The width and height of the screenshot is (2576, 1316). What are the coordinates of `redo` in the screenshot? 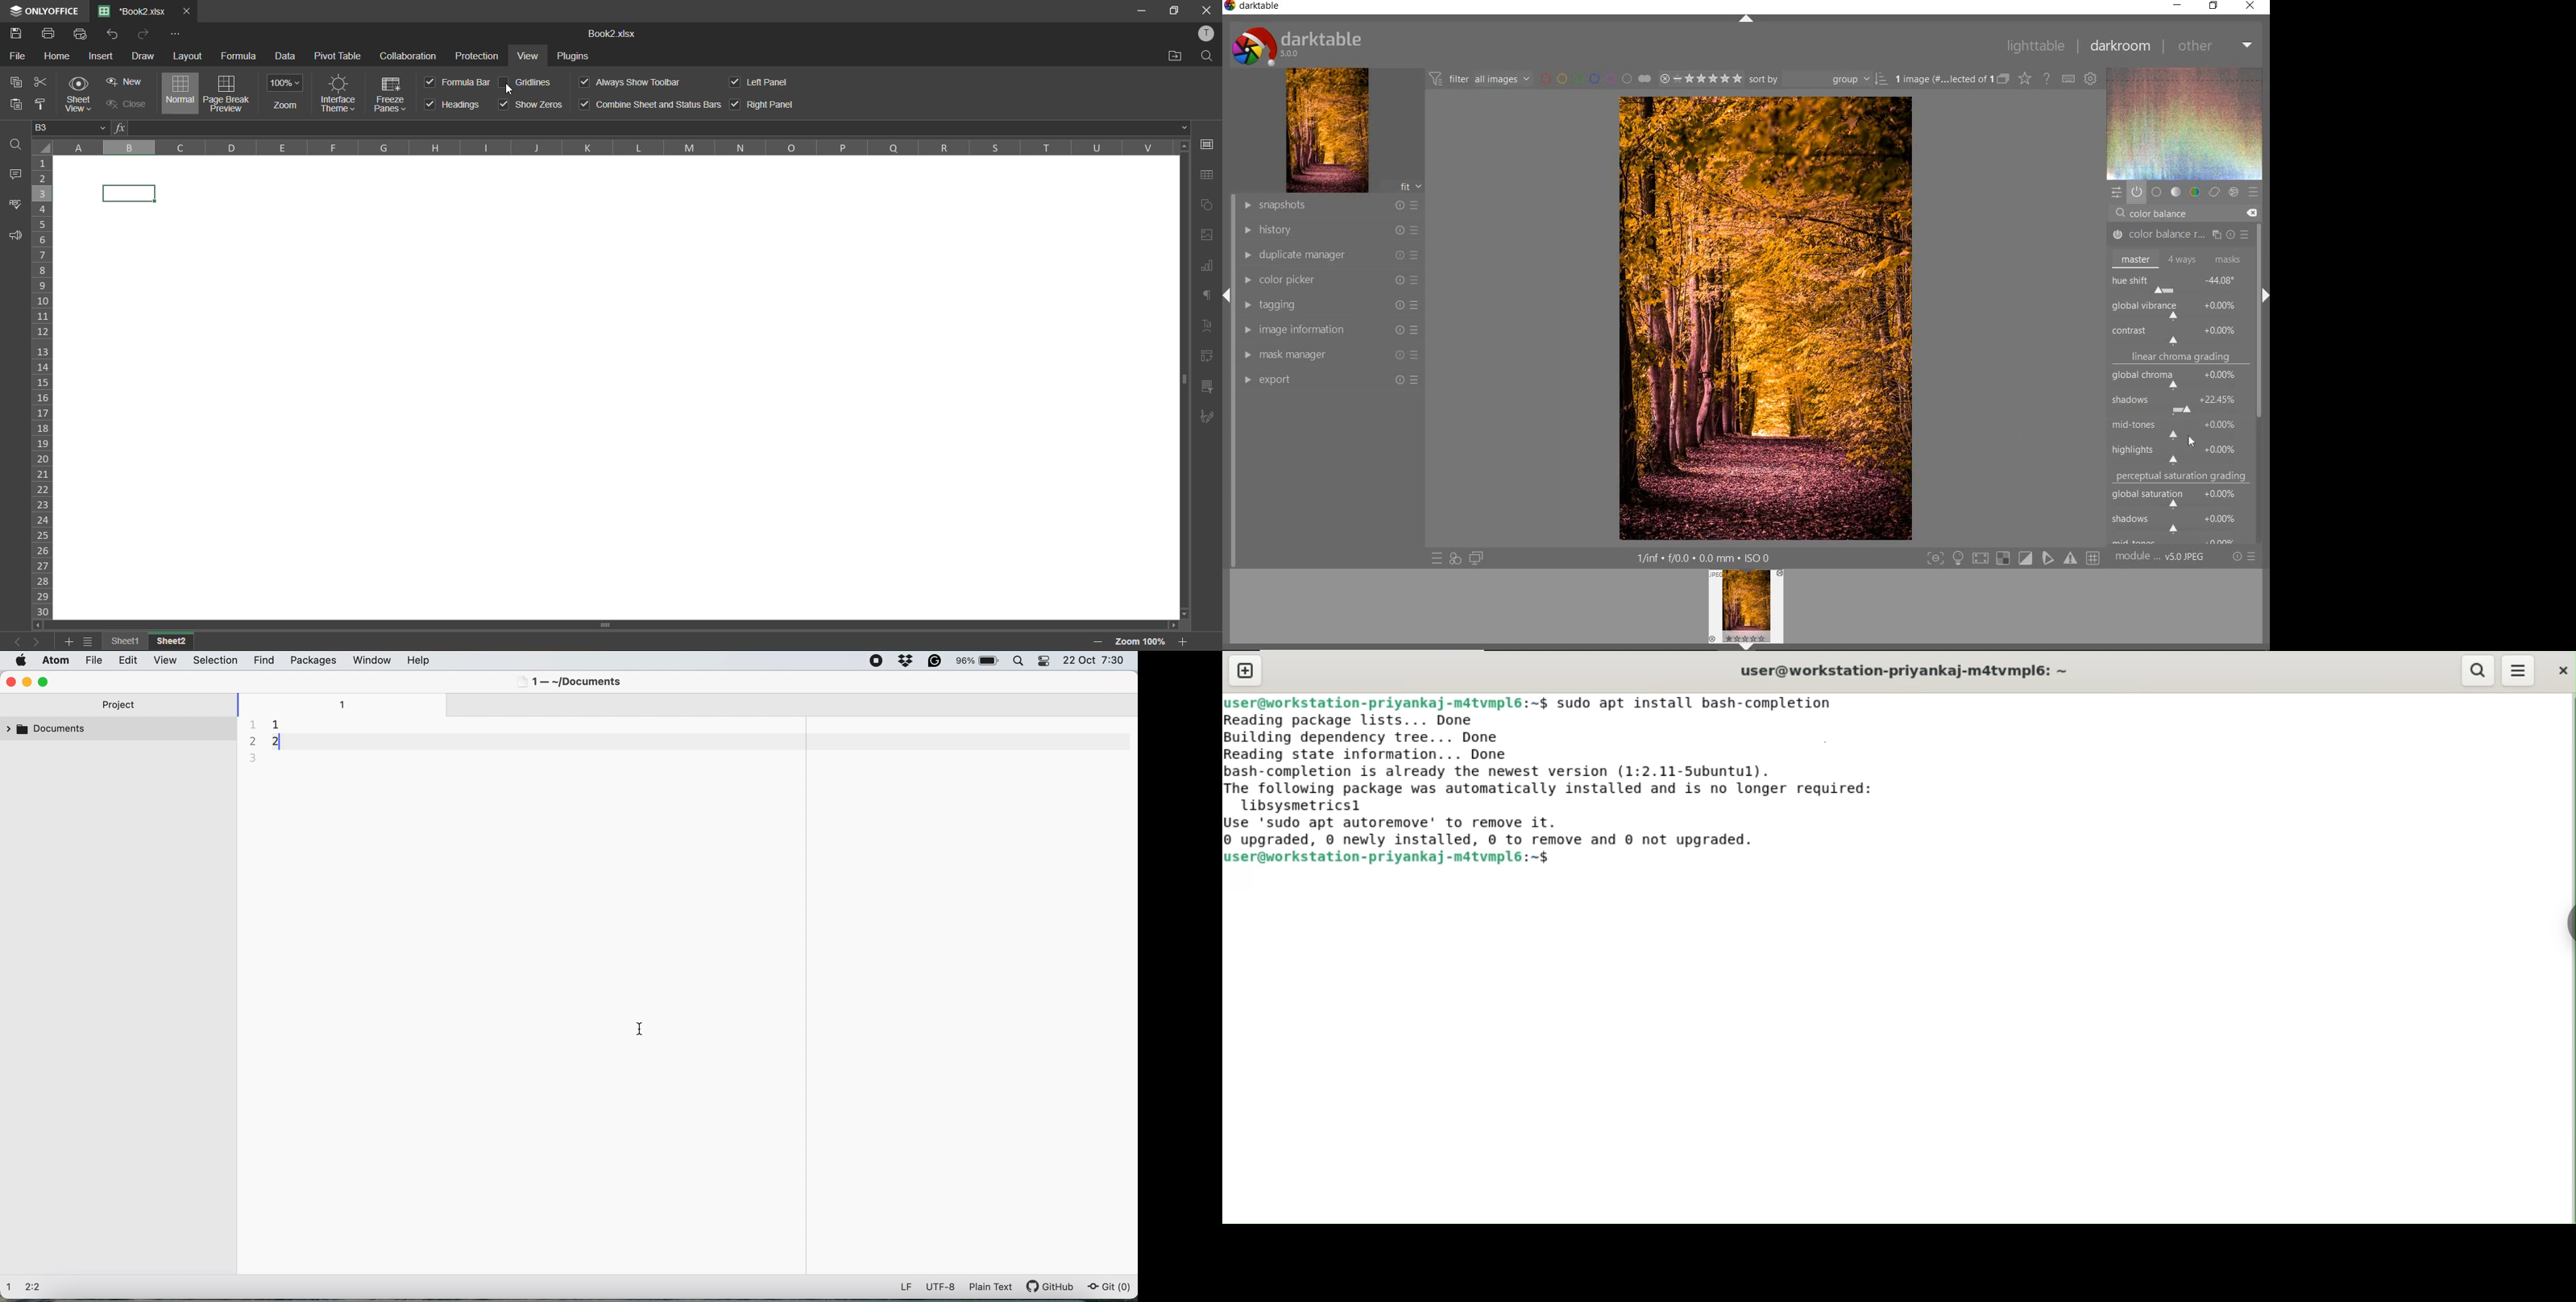 It's located at (143, 35).